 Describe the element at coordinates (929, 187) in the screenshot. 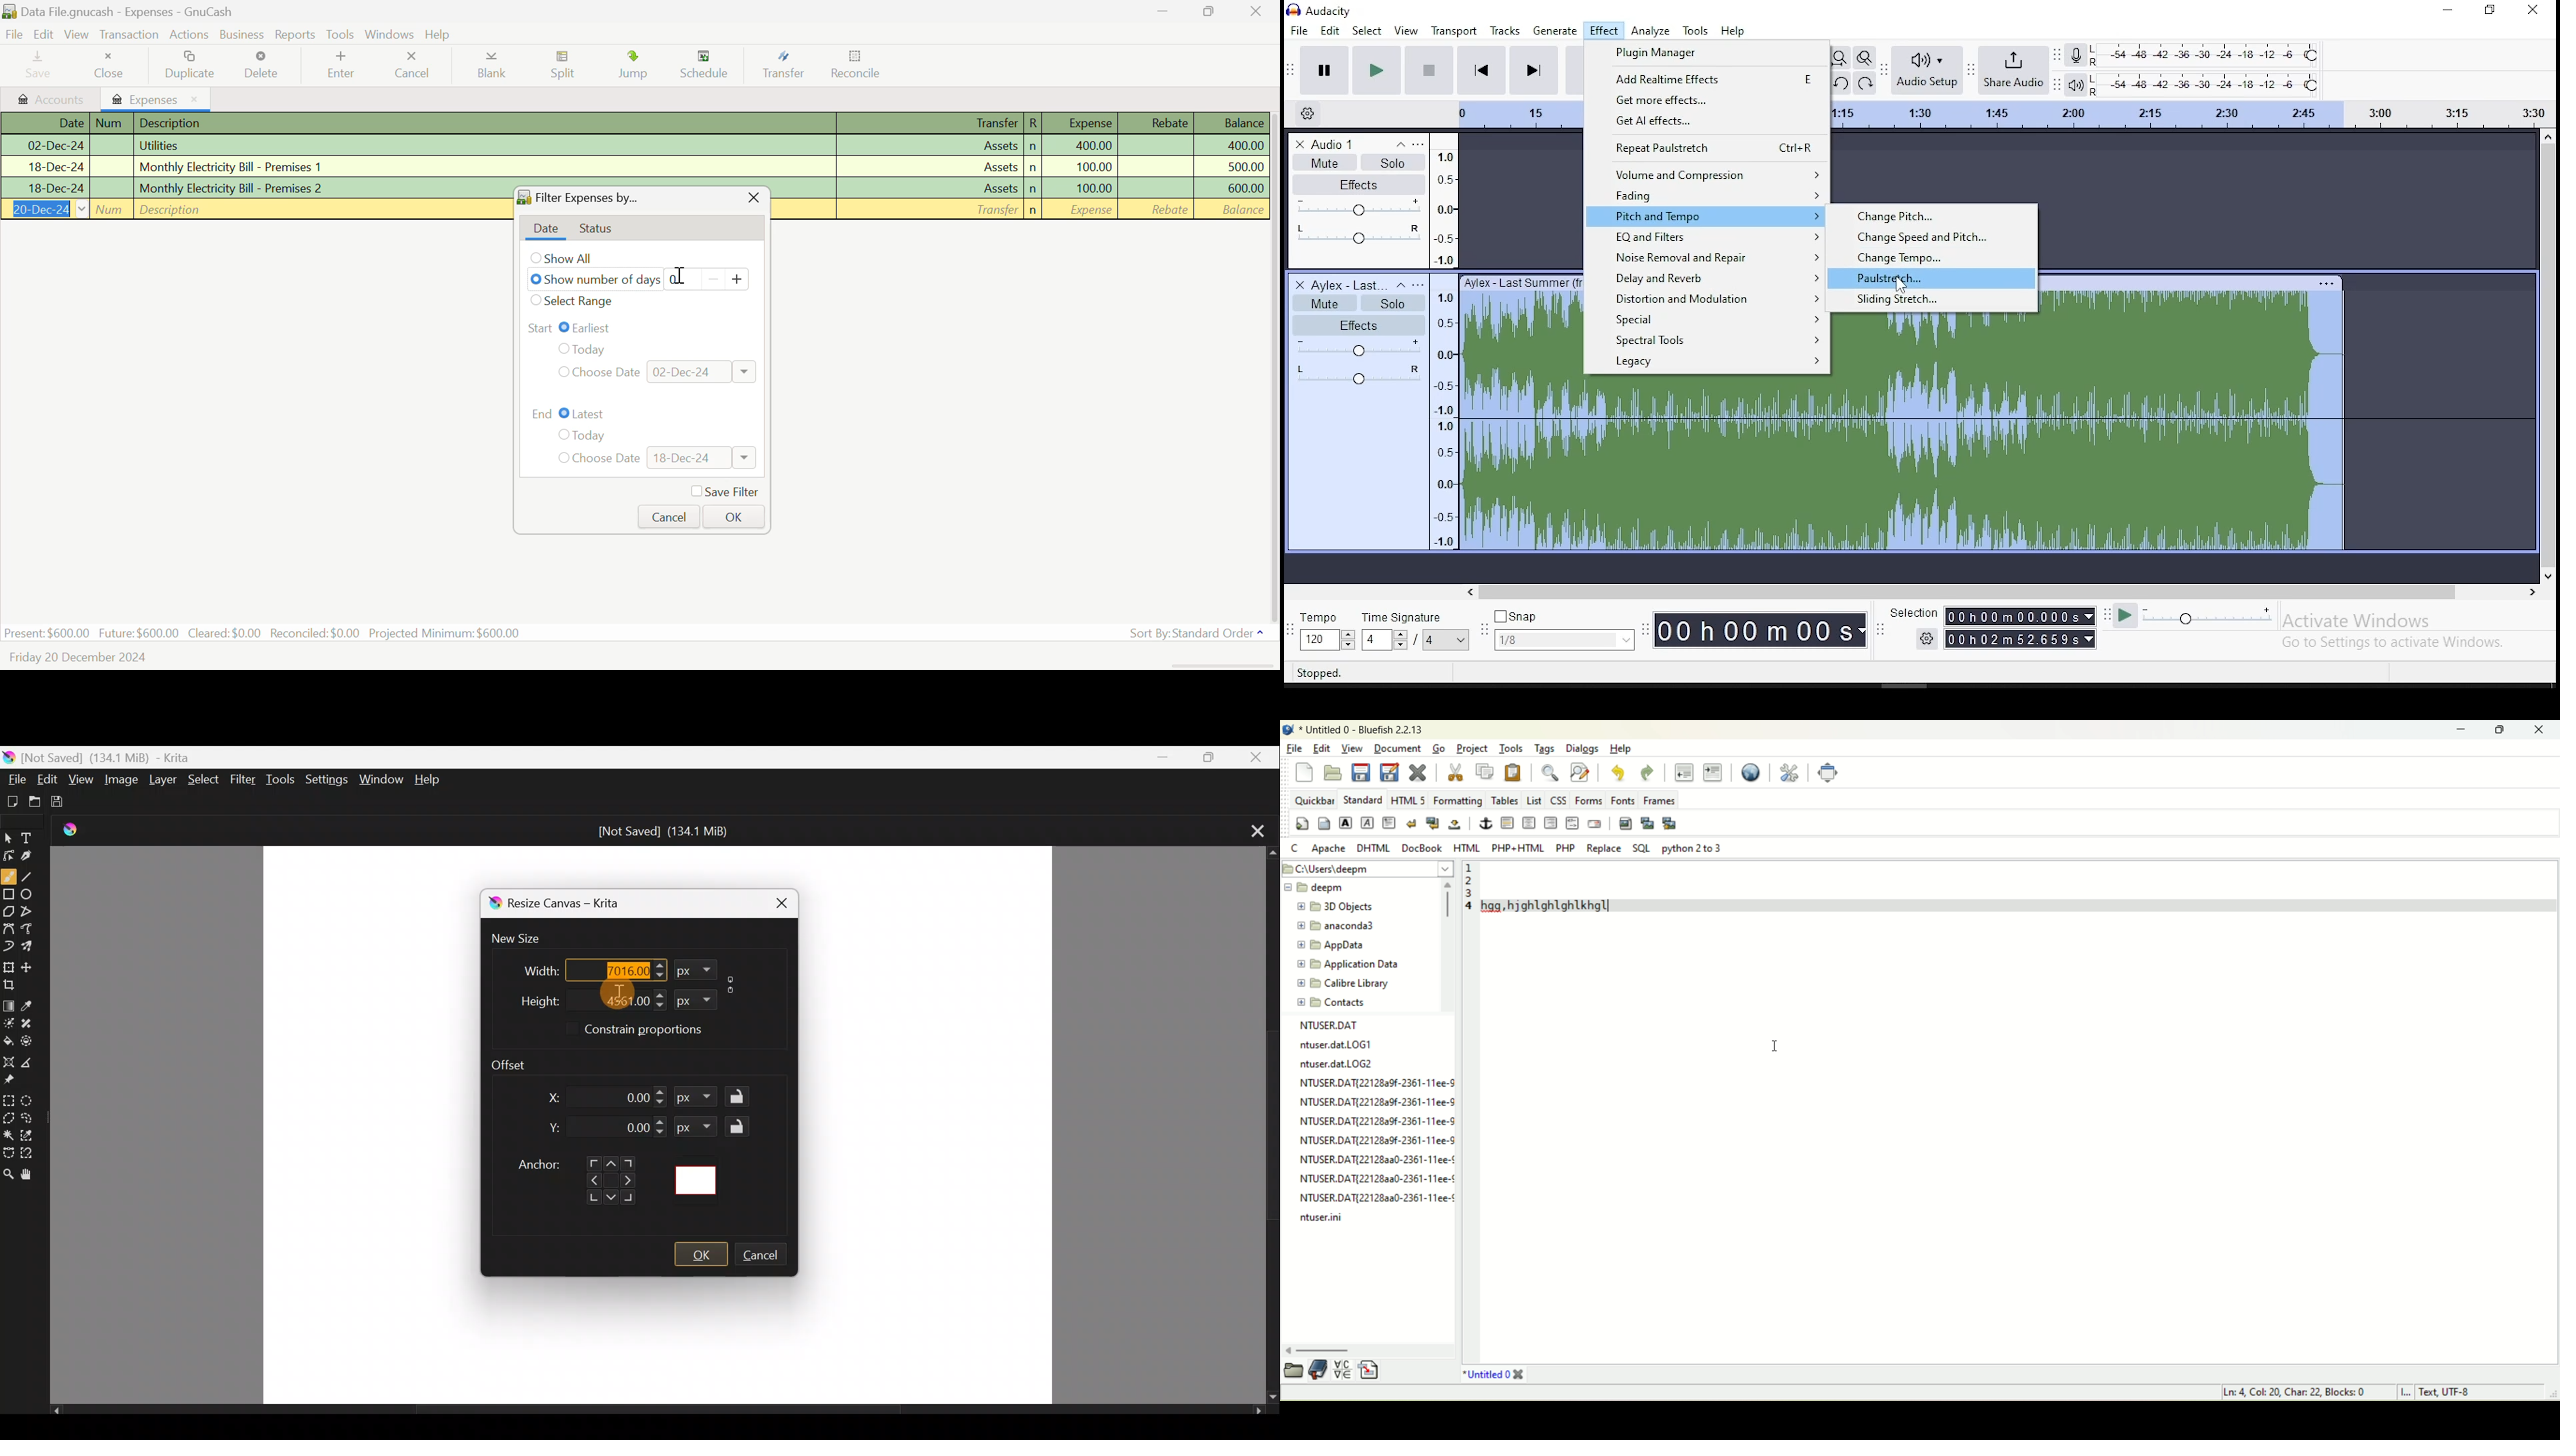

I see `Assets` at that location.